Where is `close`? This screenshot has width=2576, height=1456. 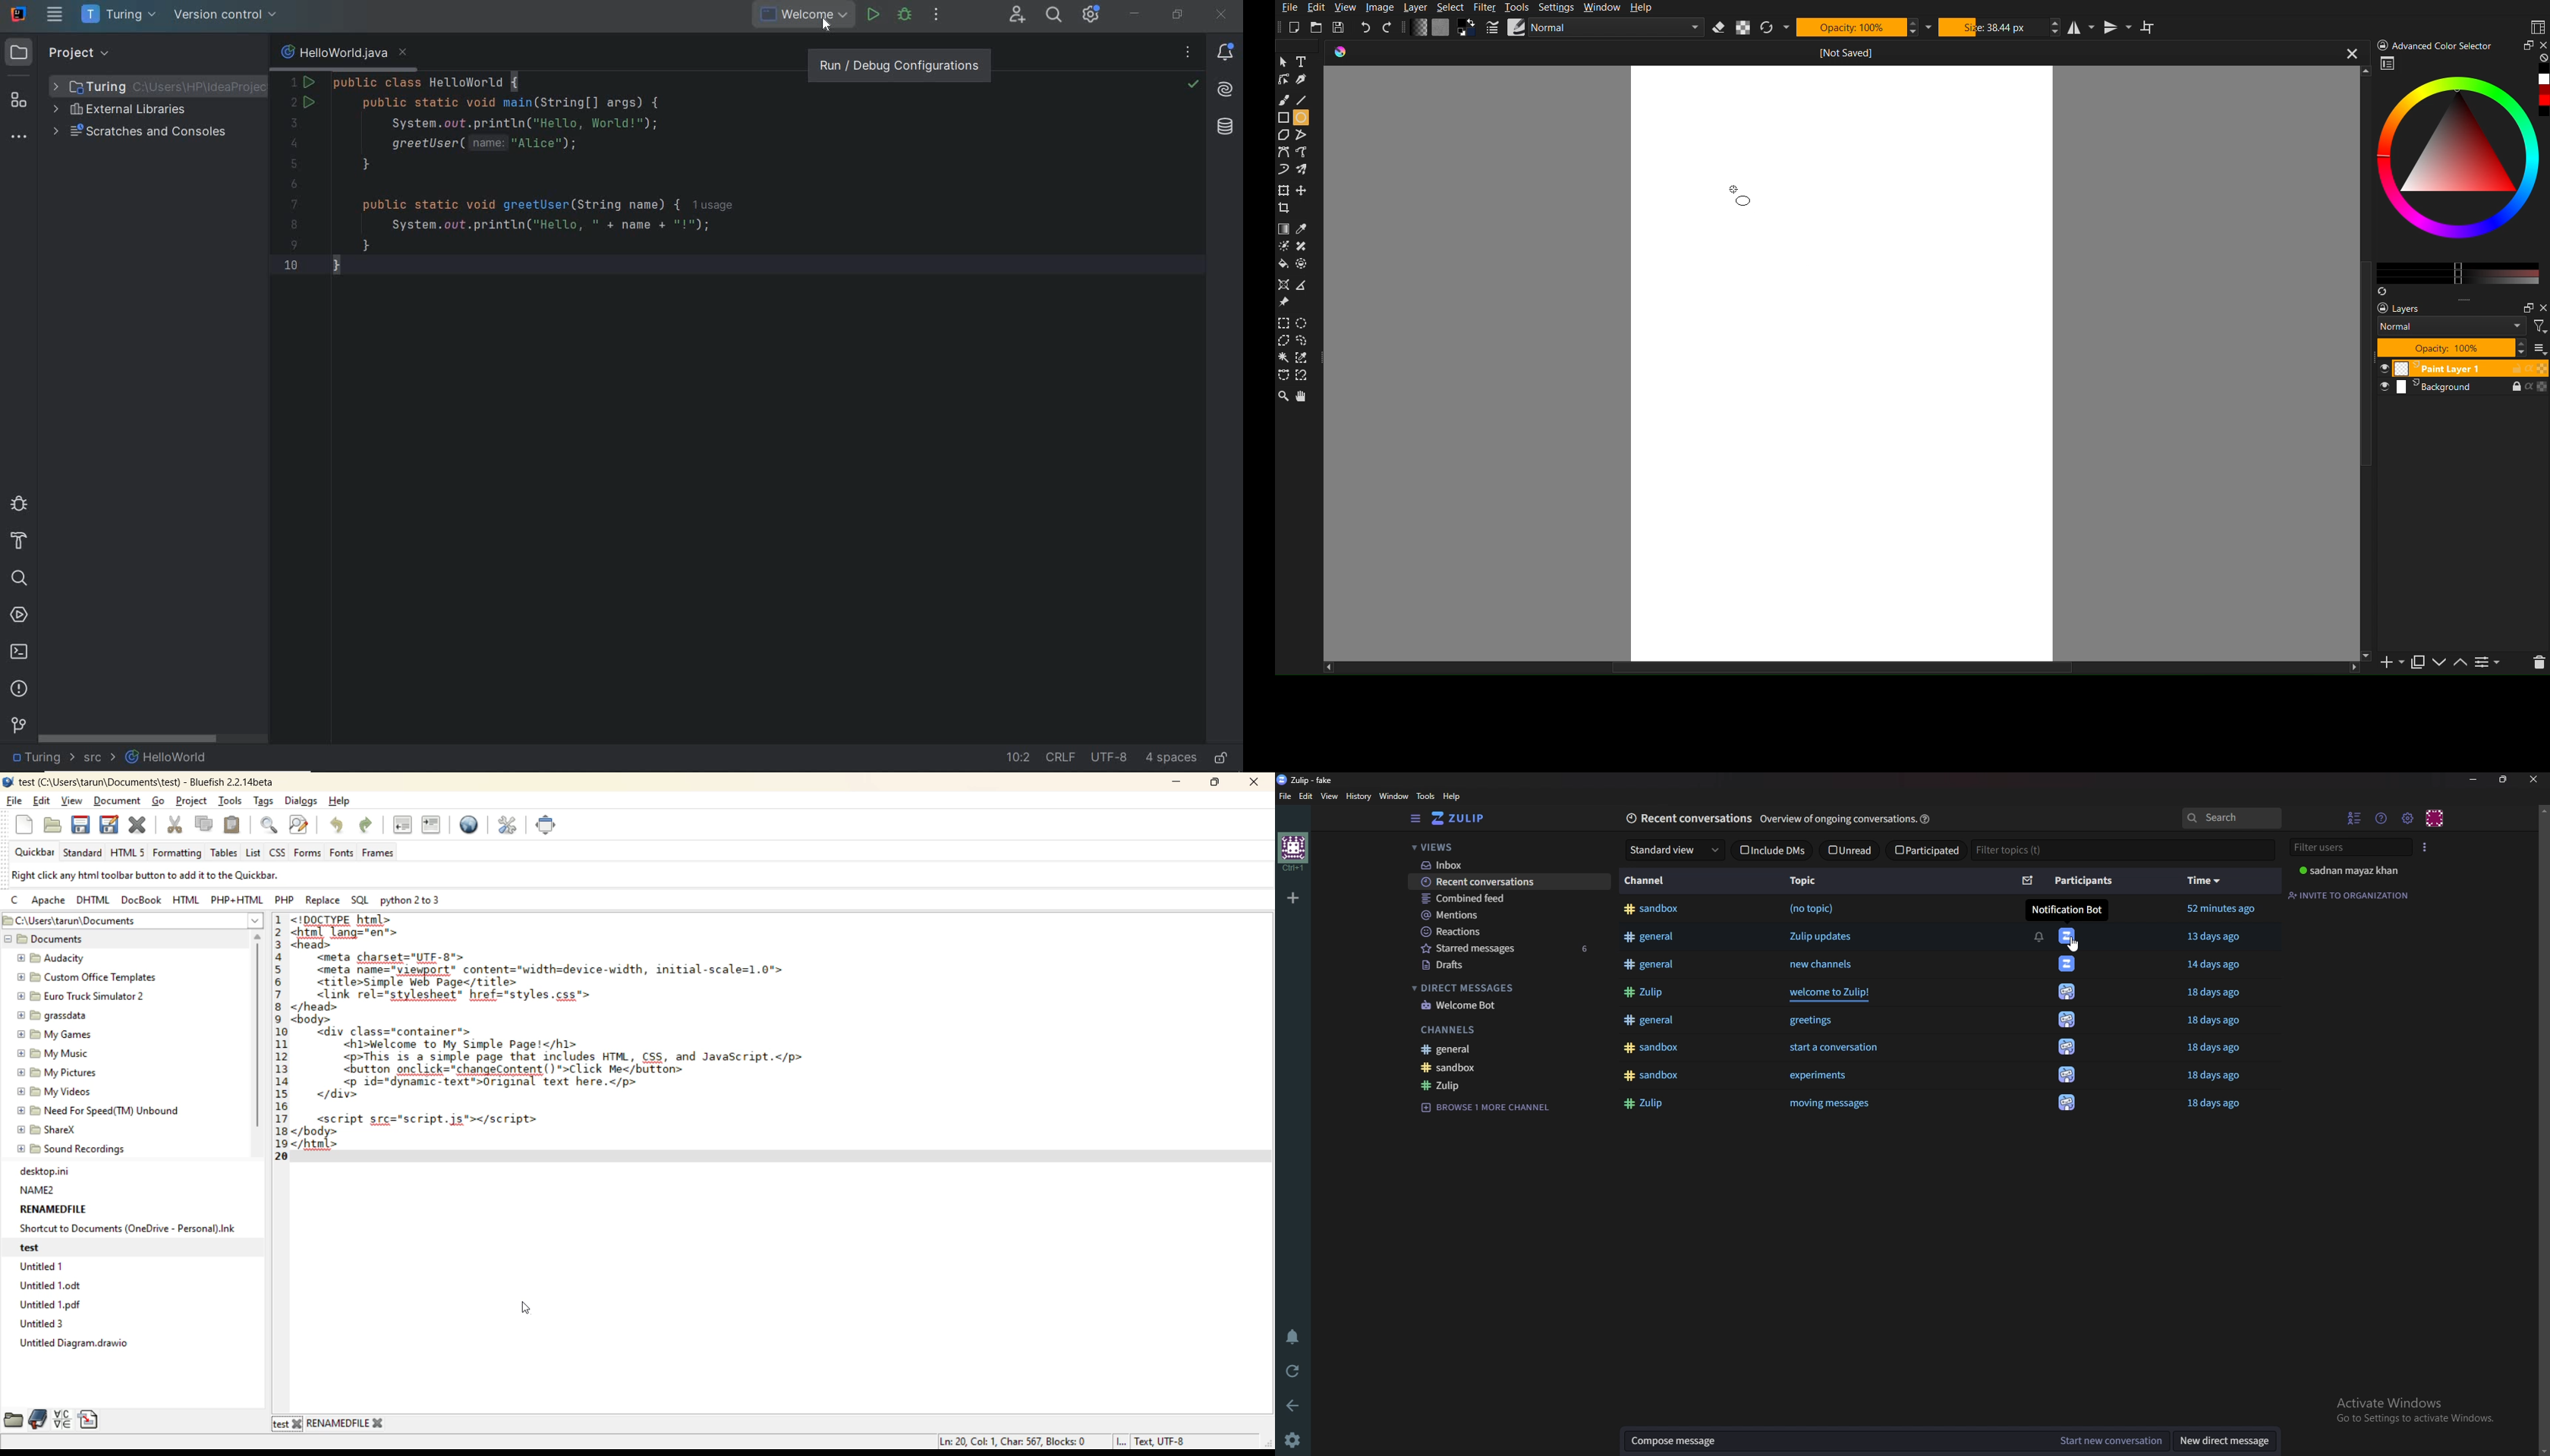
close is located at coordinates (377, 1422).